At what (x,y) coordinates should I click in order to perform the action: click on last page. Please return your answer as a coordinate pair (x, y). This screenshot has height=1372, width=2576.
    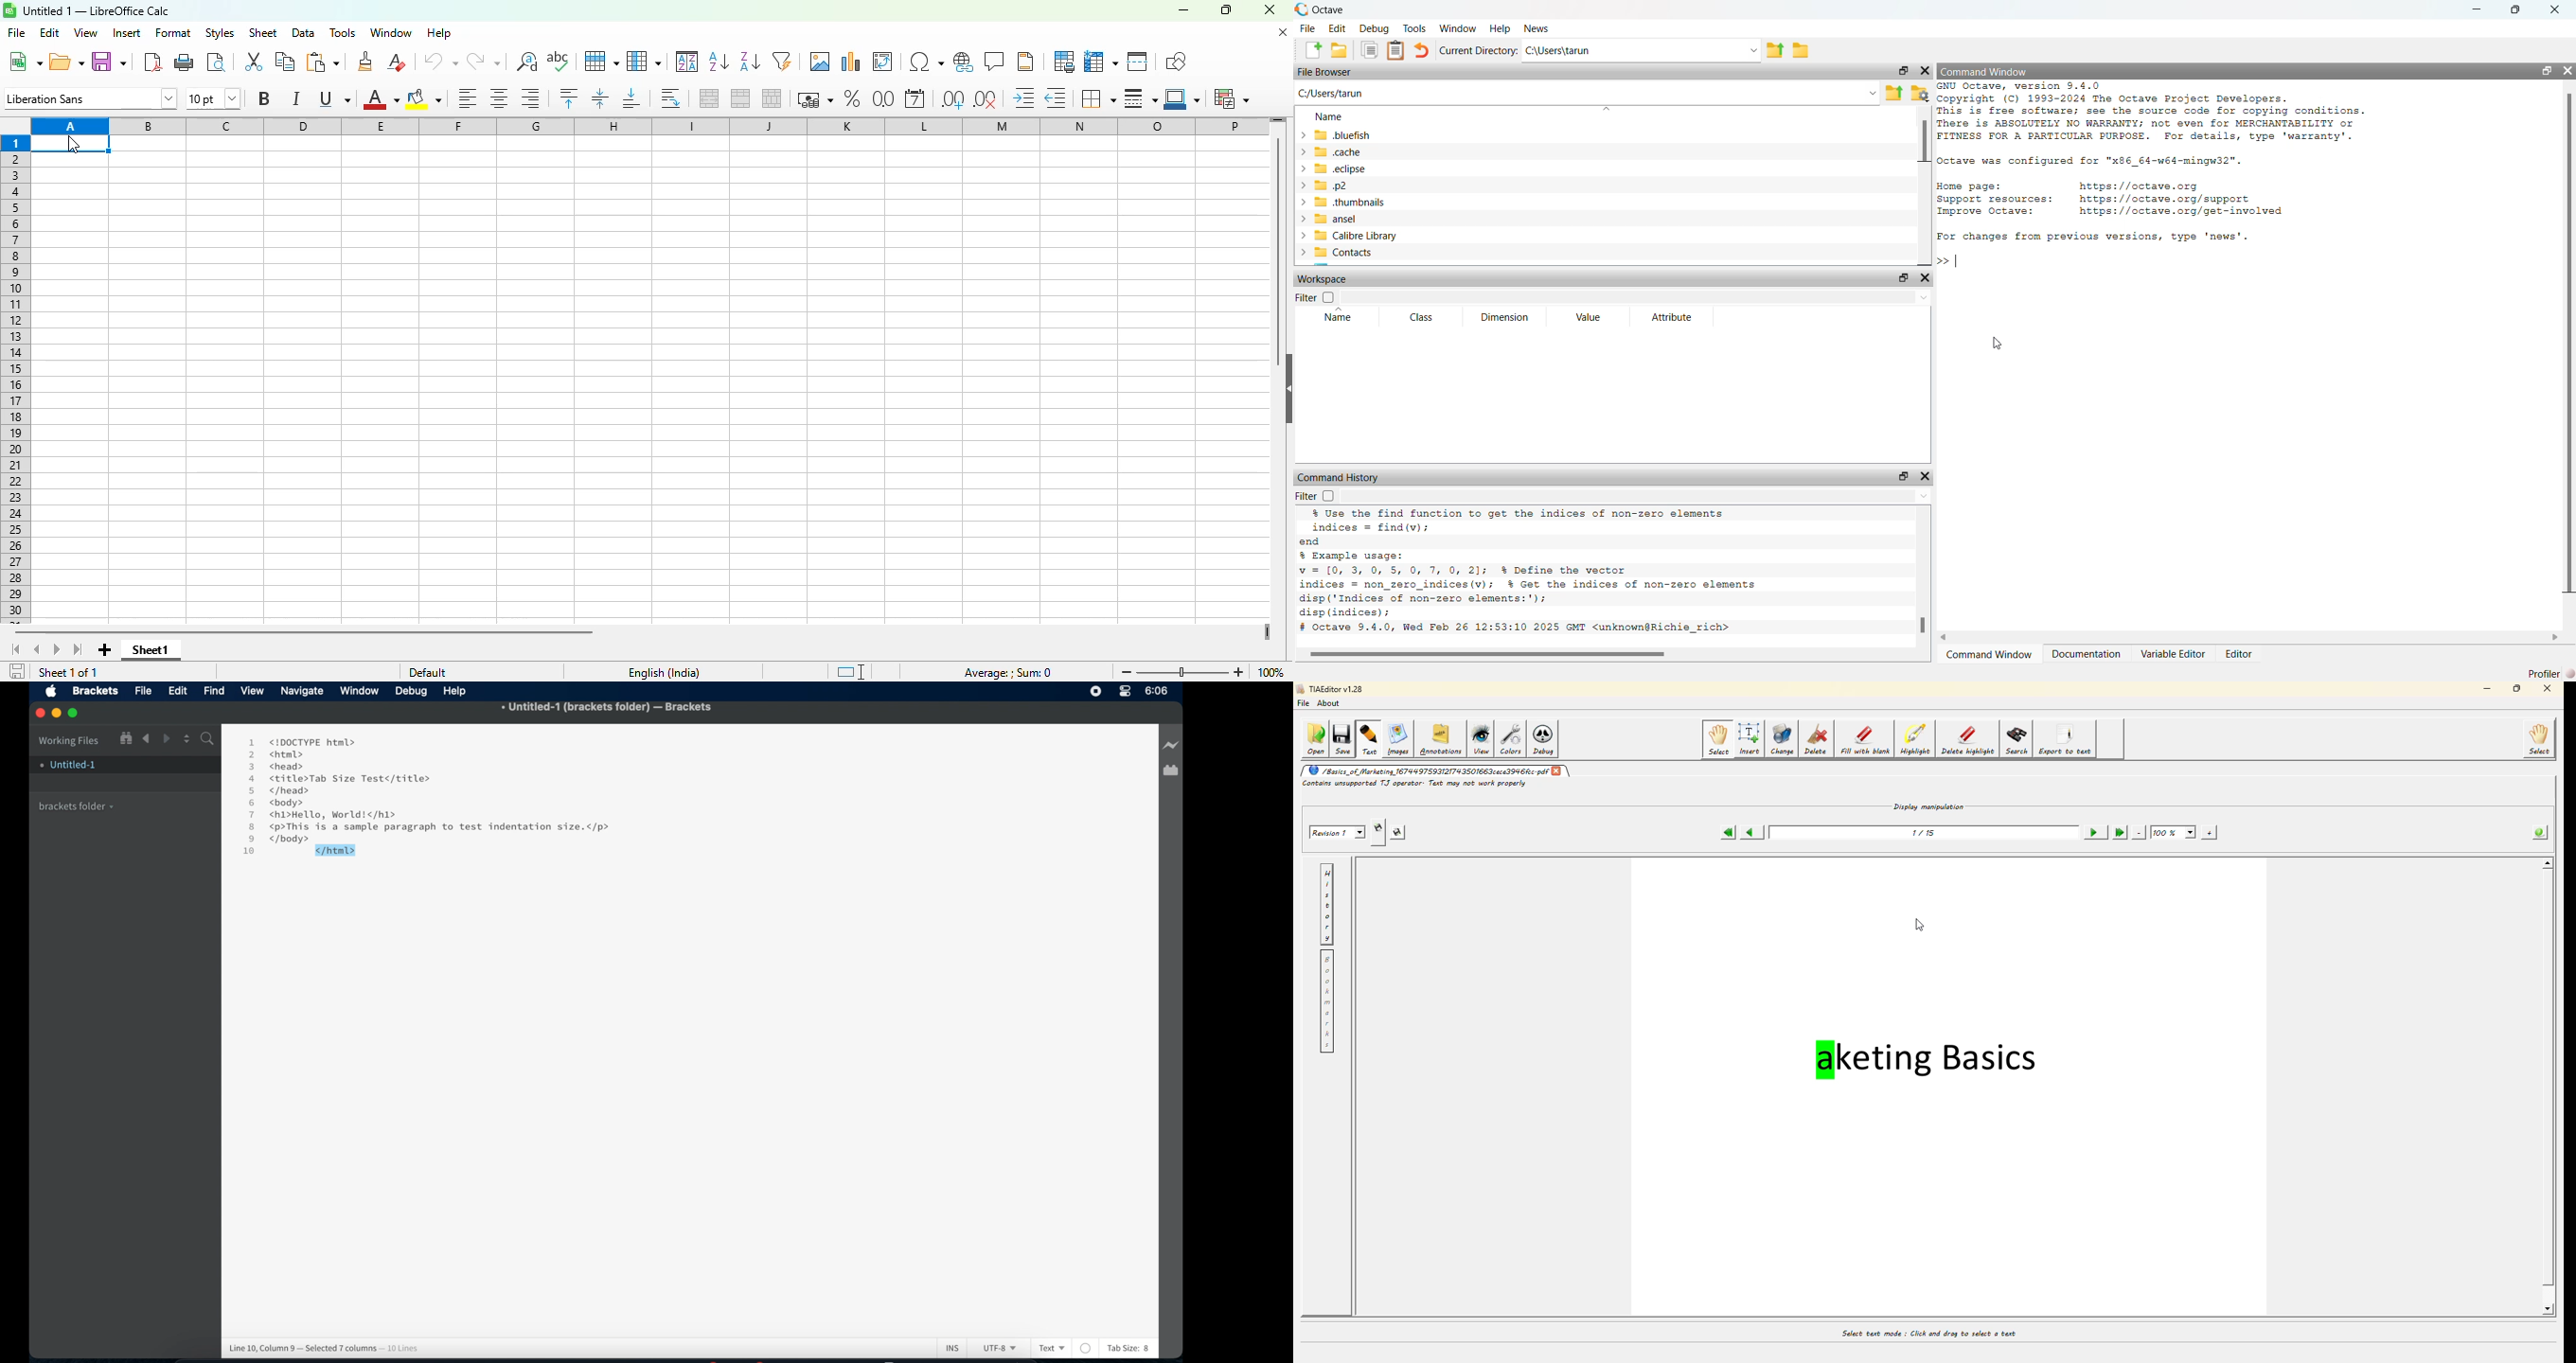
    Looking at the image, I should click on (2118, 832).